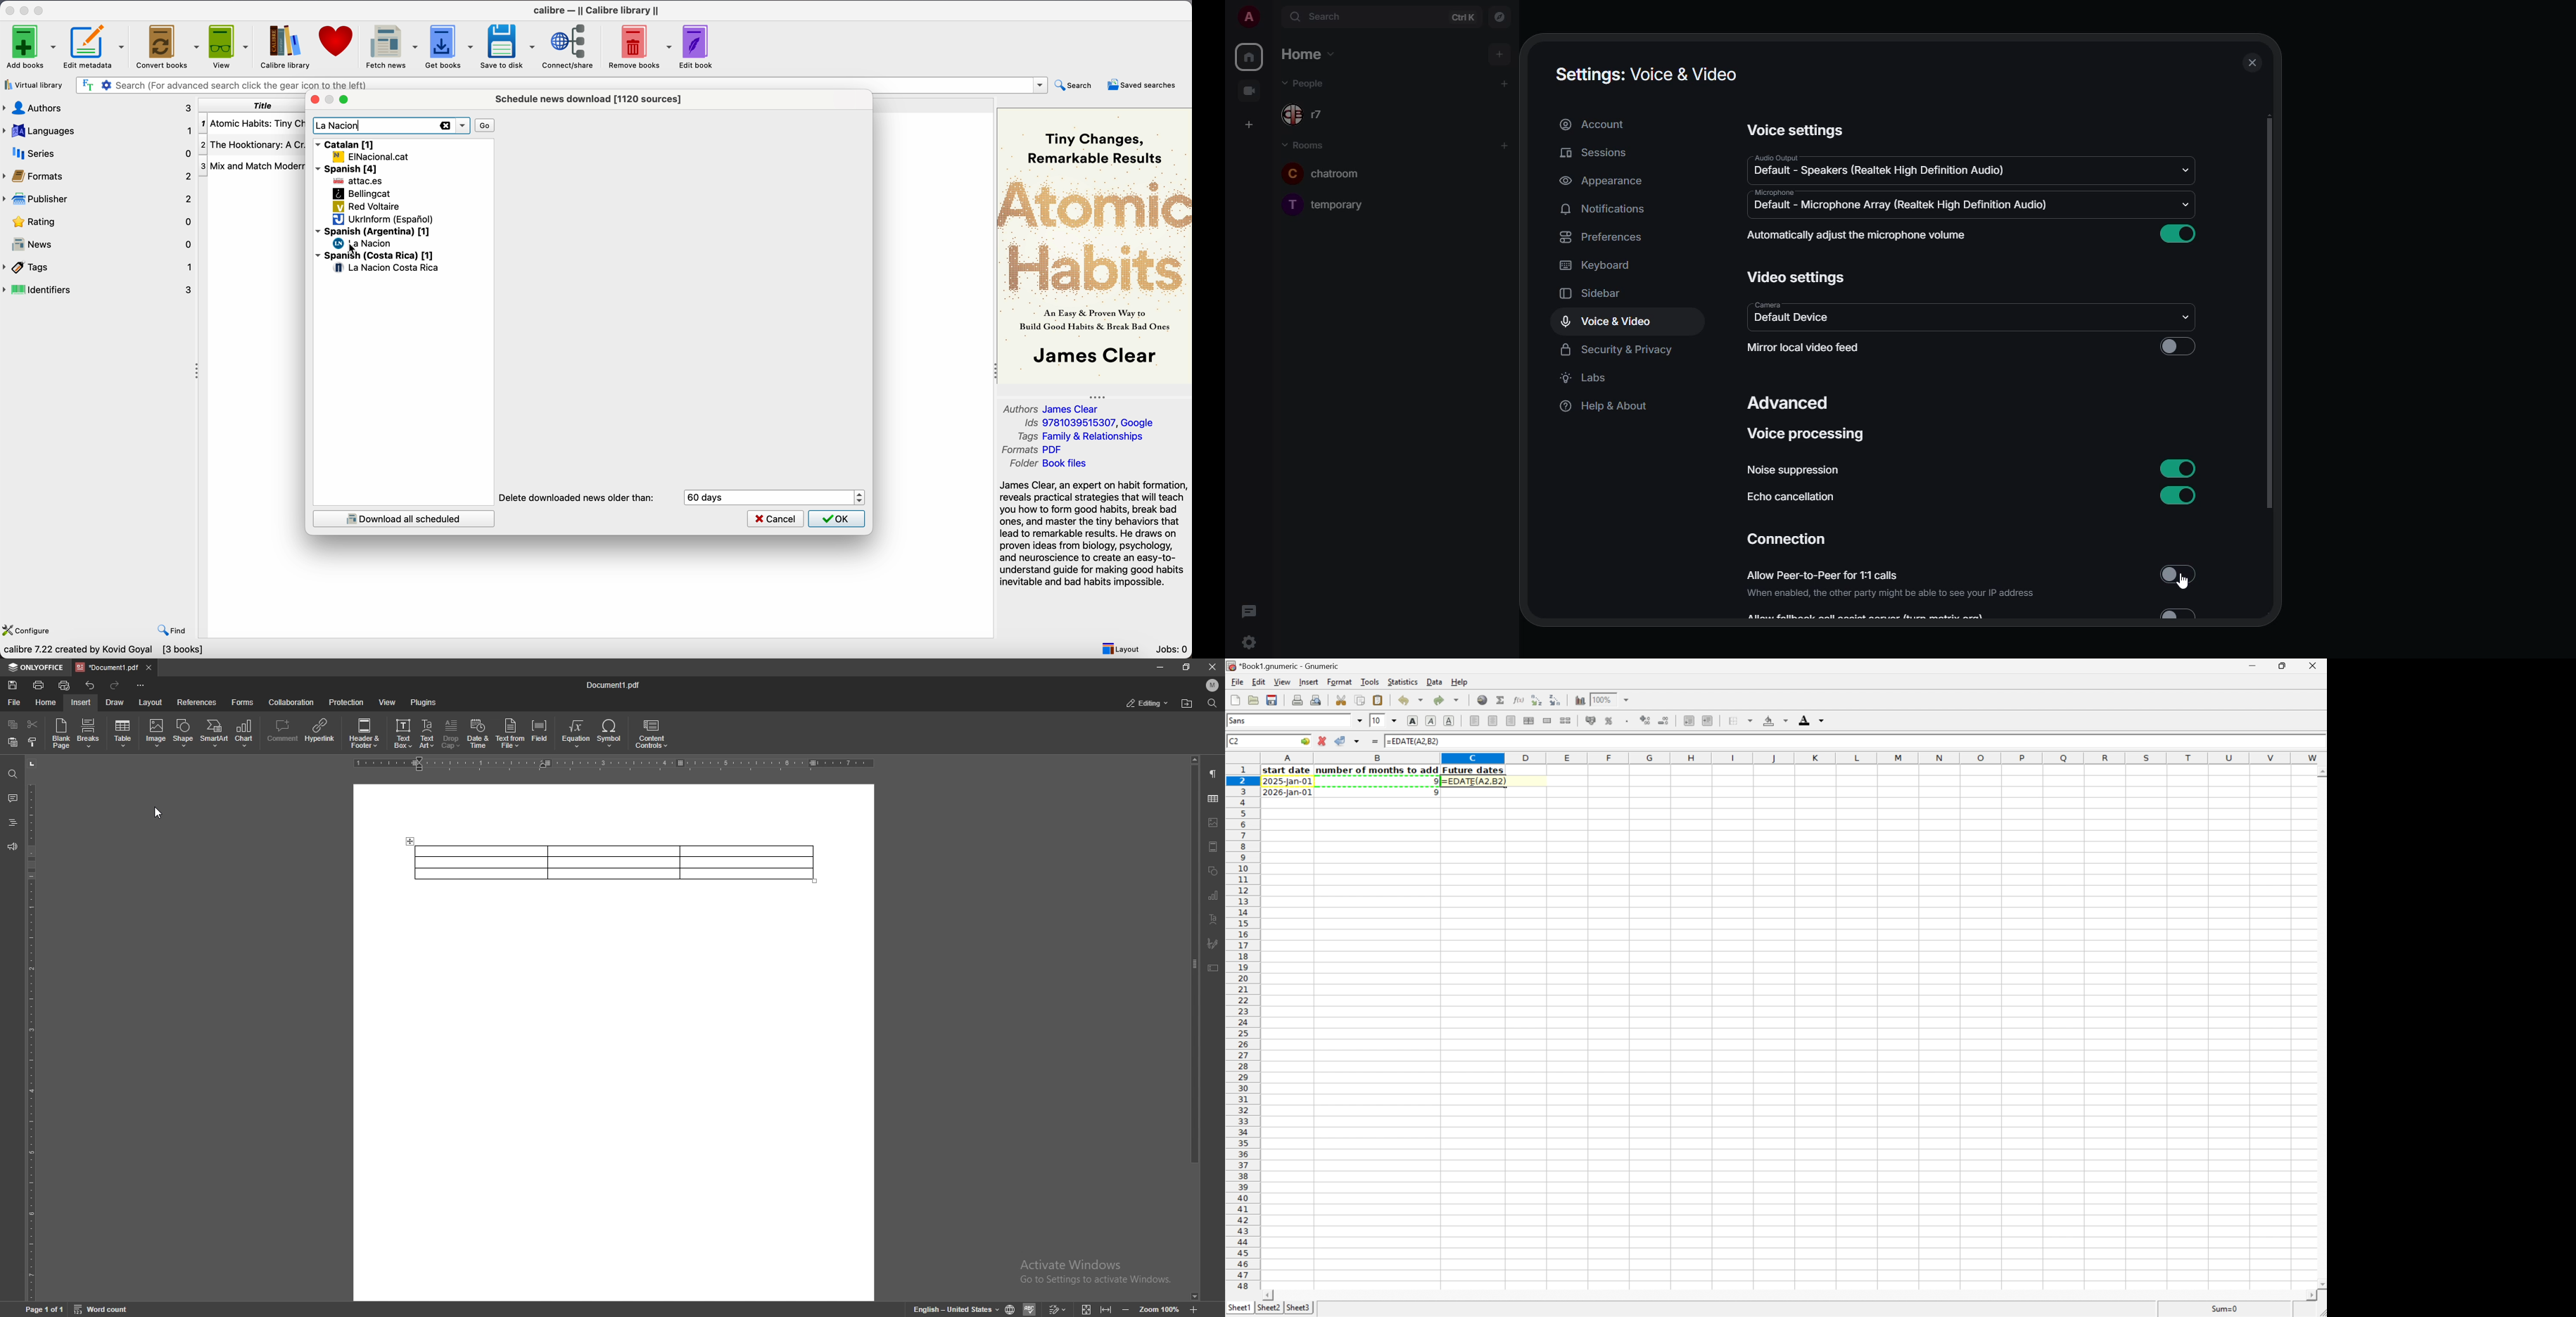 Image resolution: width=2576 pixels, height=1344 pixels. What do you see at coordinates (366, 734) in the screenshot?
I see `header and footer` at bounding box center [366, 734].